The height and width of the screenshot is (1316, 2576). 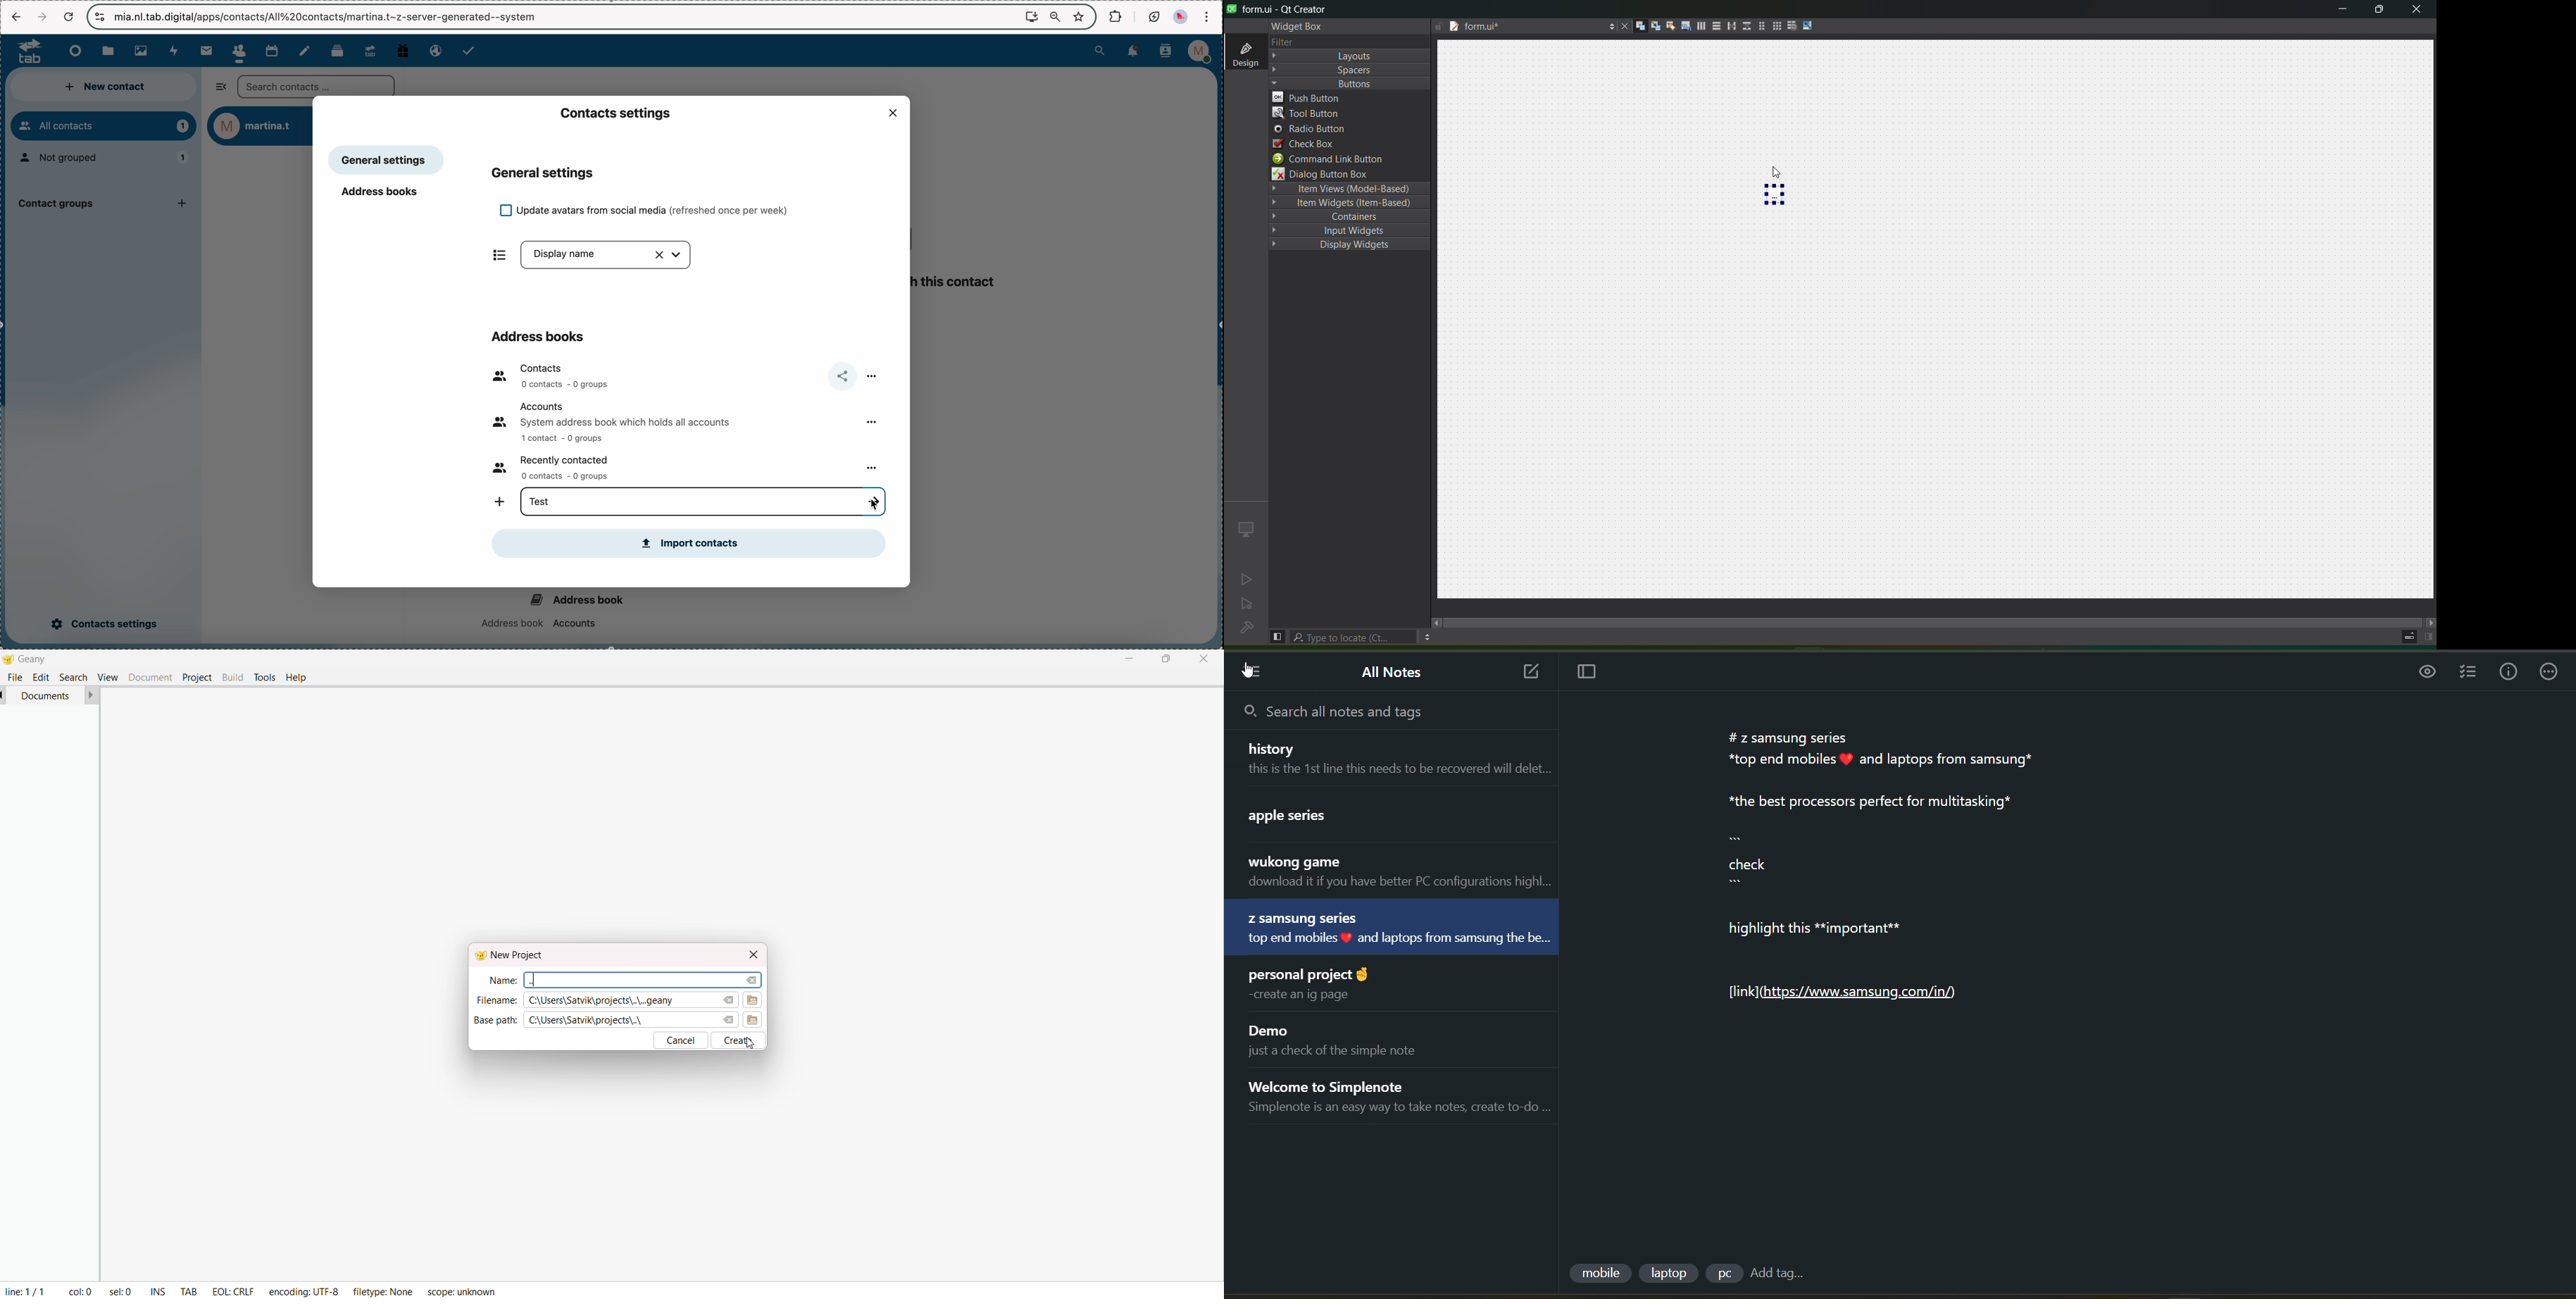 I want to click on notifications, so click(x=1136, y=51).